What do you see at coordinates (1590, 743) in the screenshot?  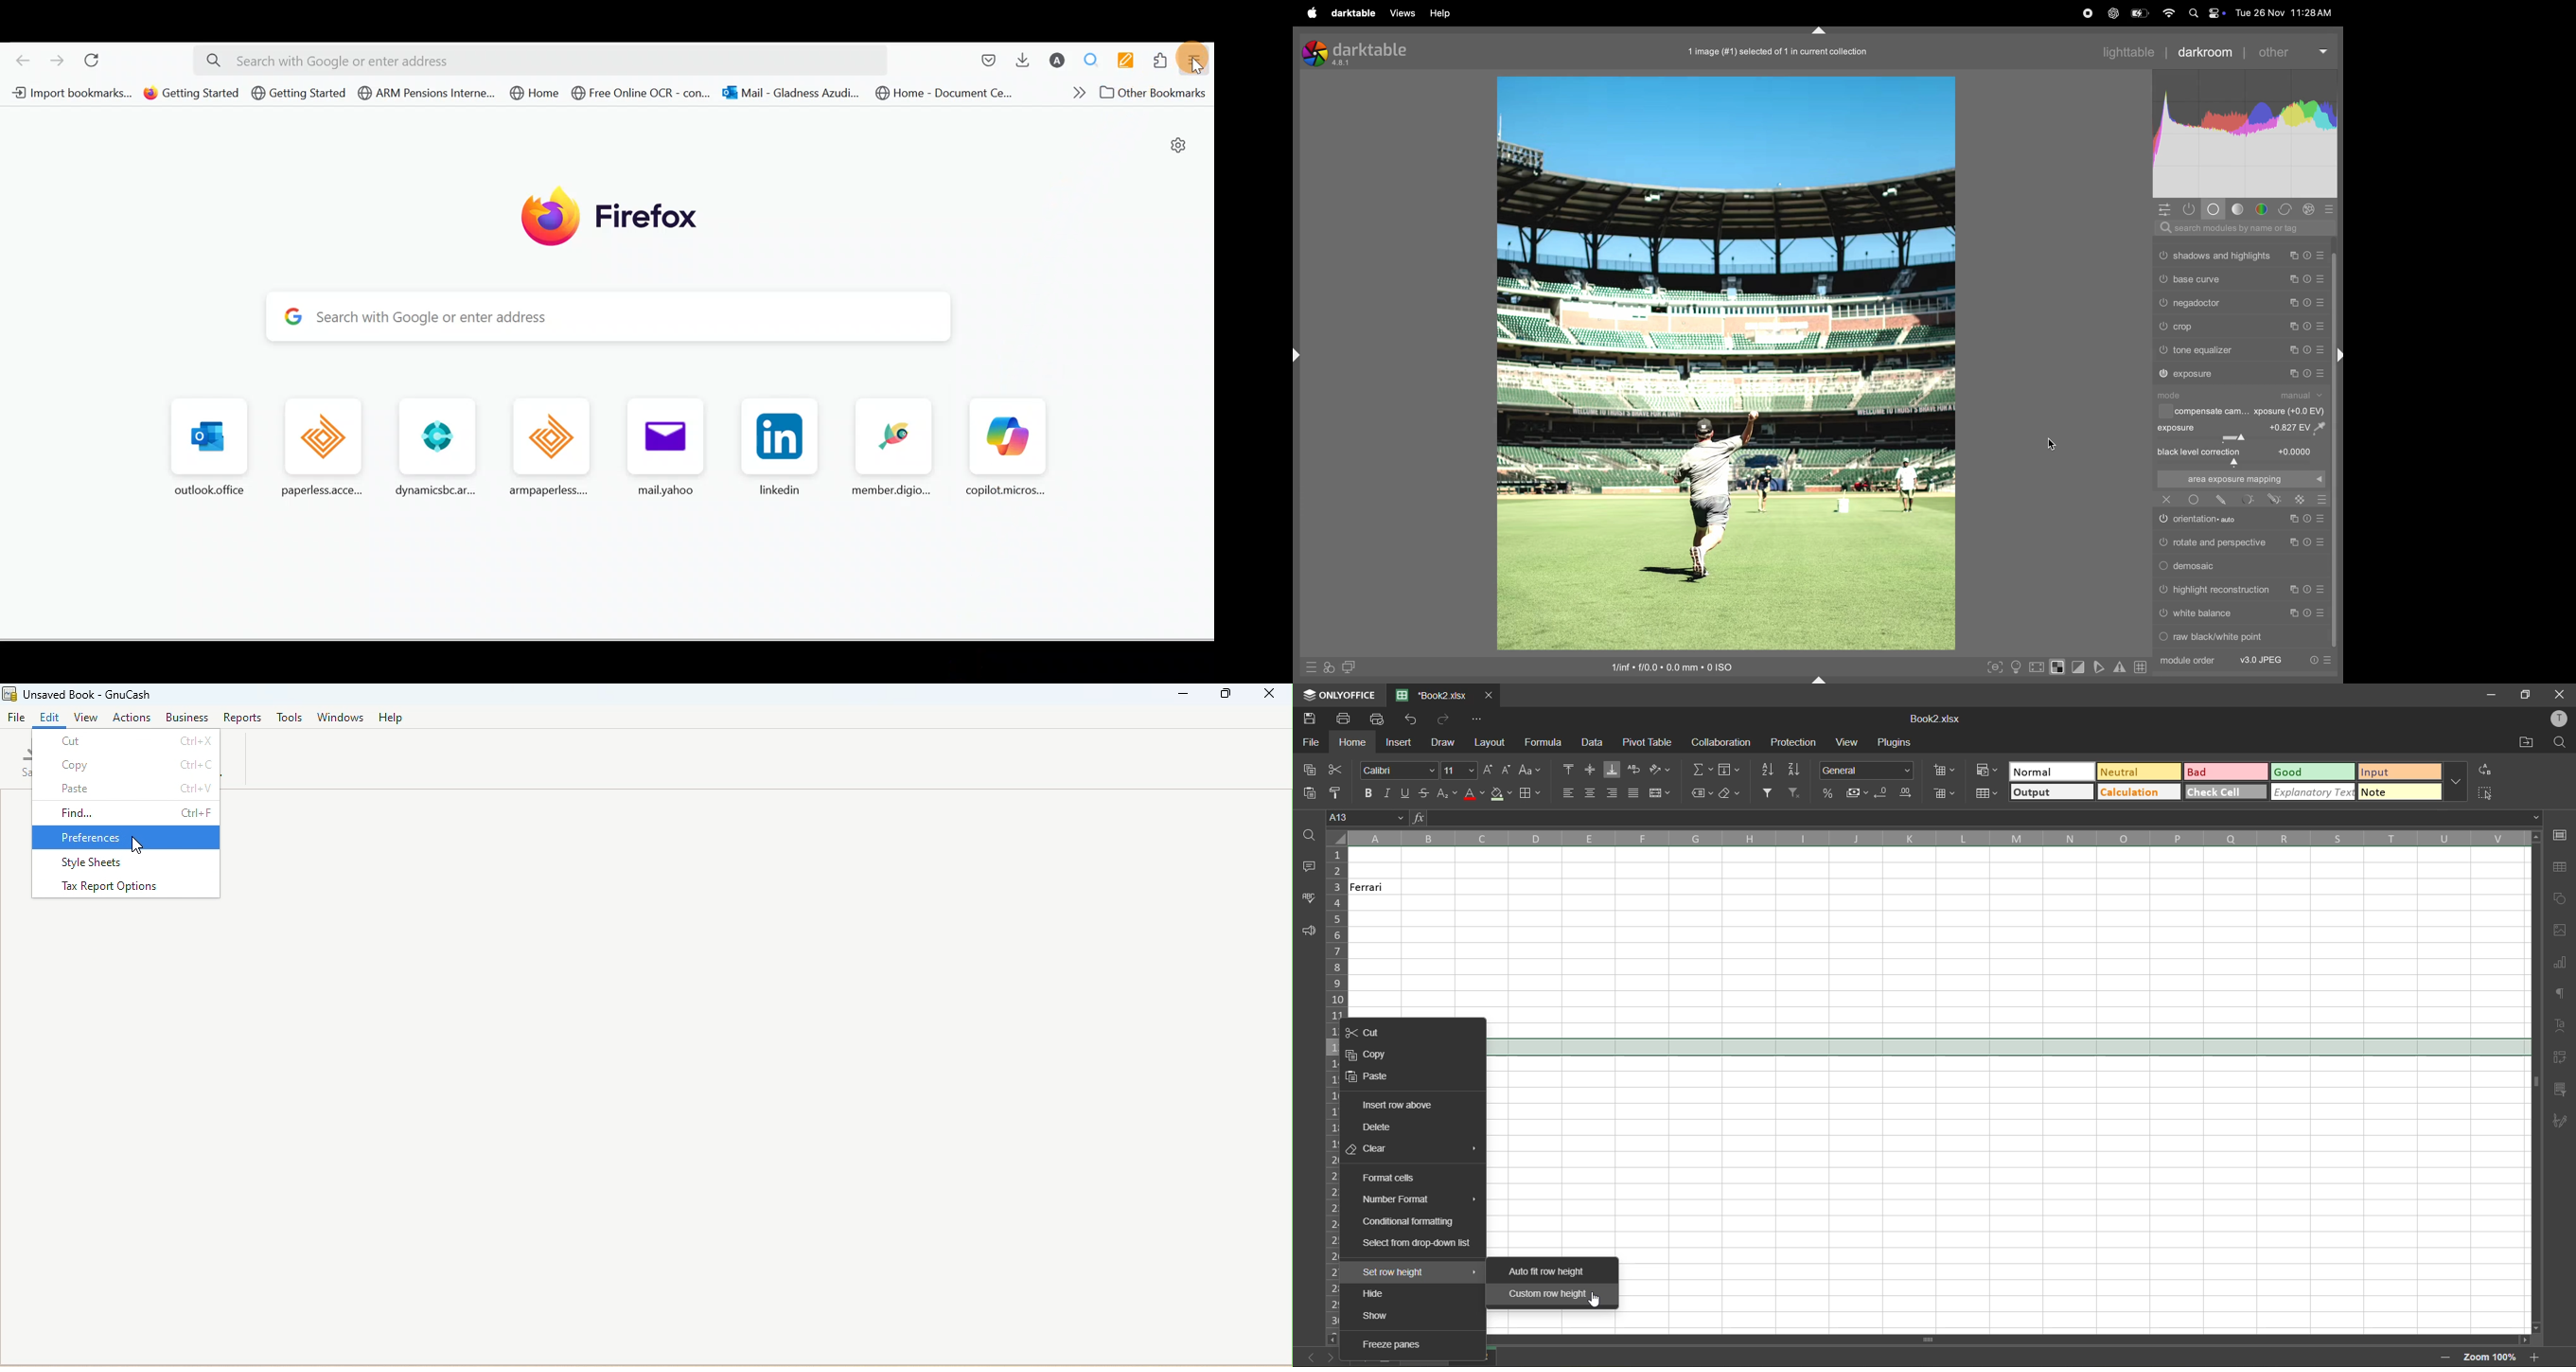 I see `data` at bounding box center [1590, 743].